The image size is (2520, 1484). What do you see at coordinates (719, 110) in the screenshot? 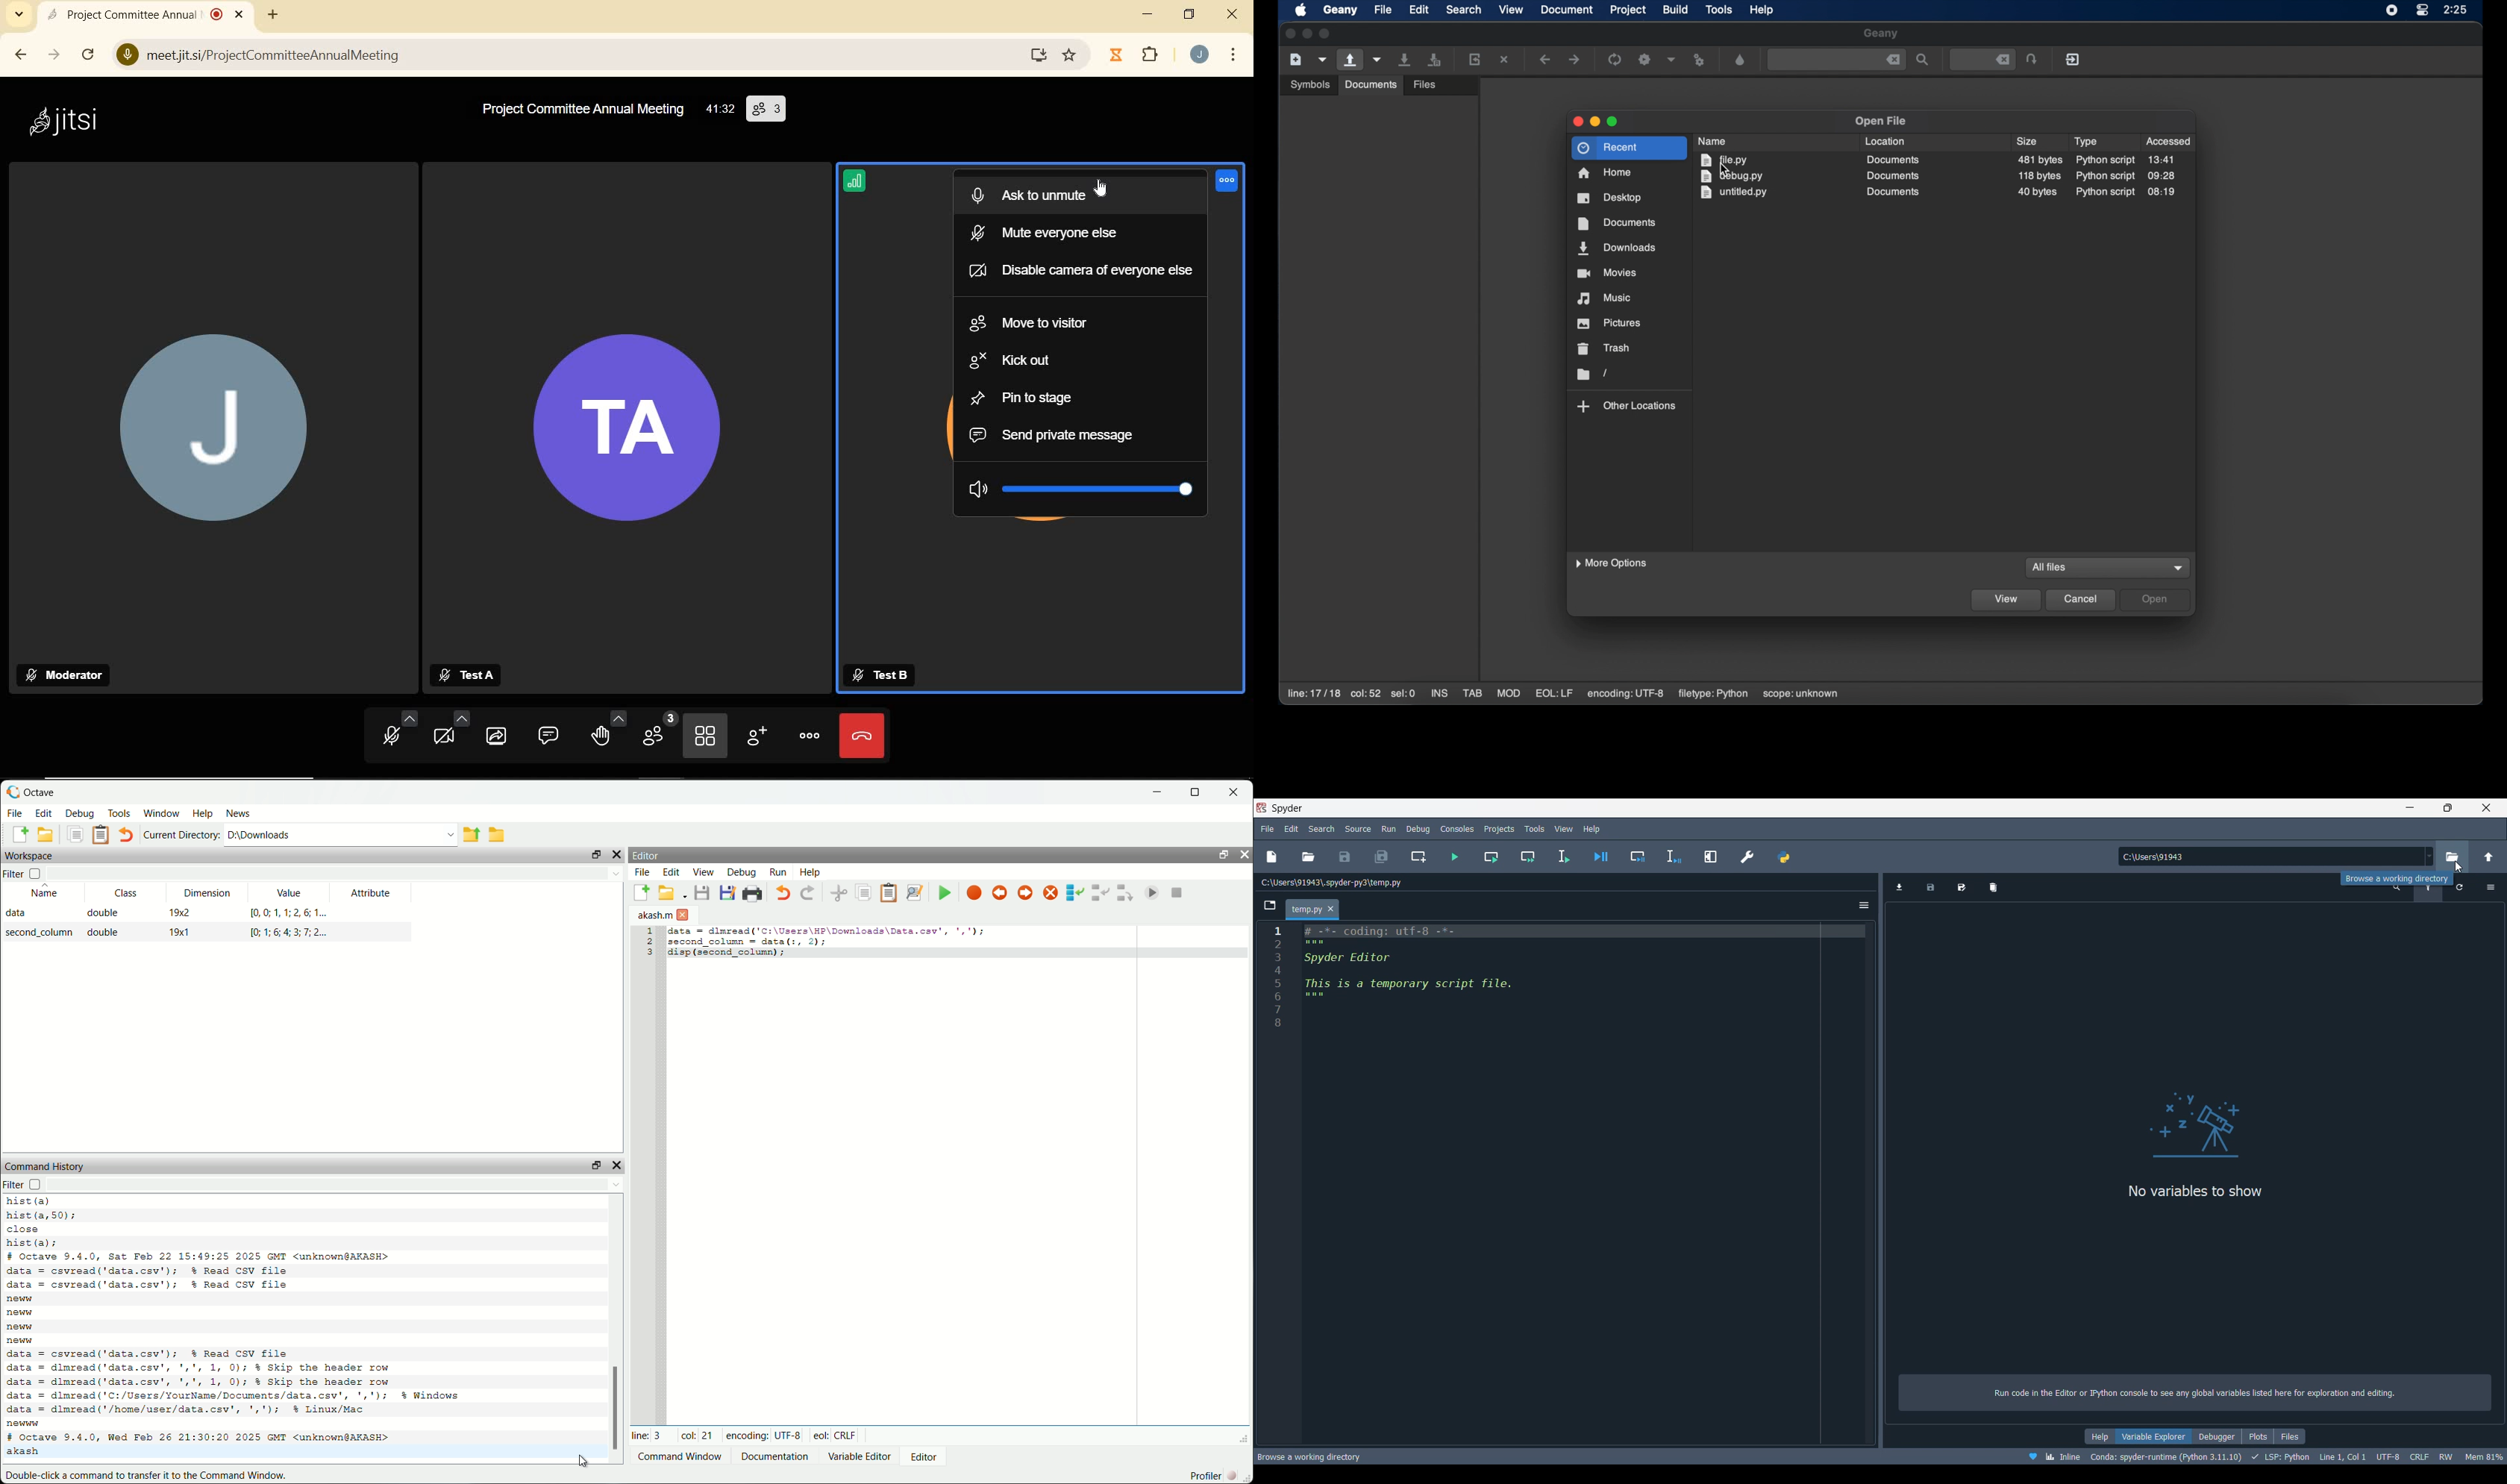
I see `41:18` at bounding box center [719, 110].